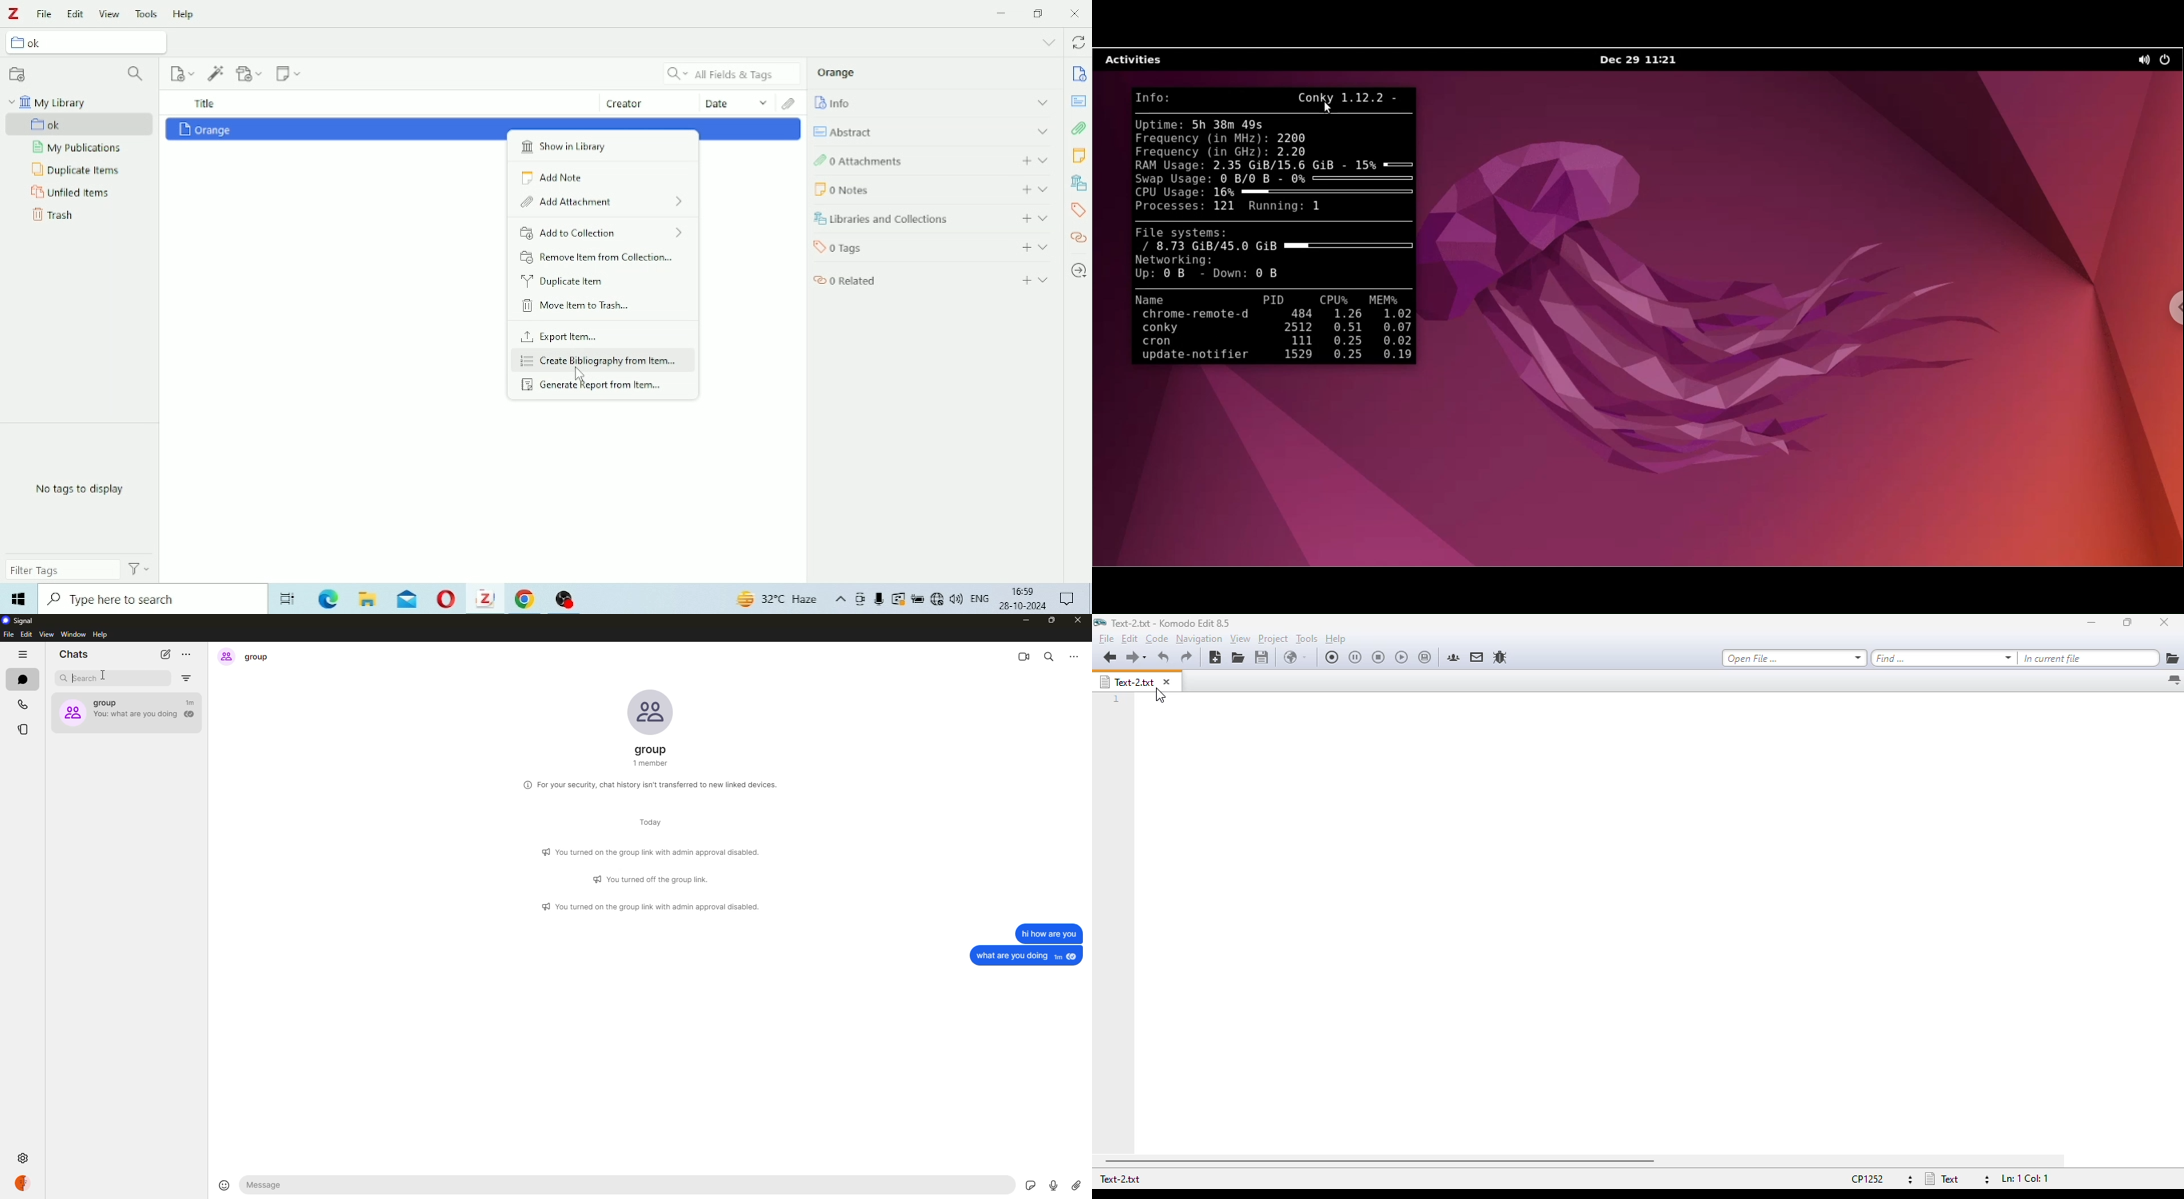  Describe the element at coordinates (653, 756) in the screenshot. I see `group` at that location.